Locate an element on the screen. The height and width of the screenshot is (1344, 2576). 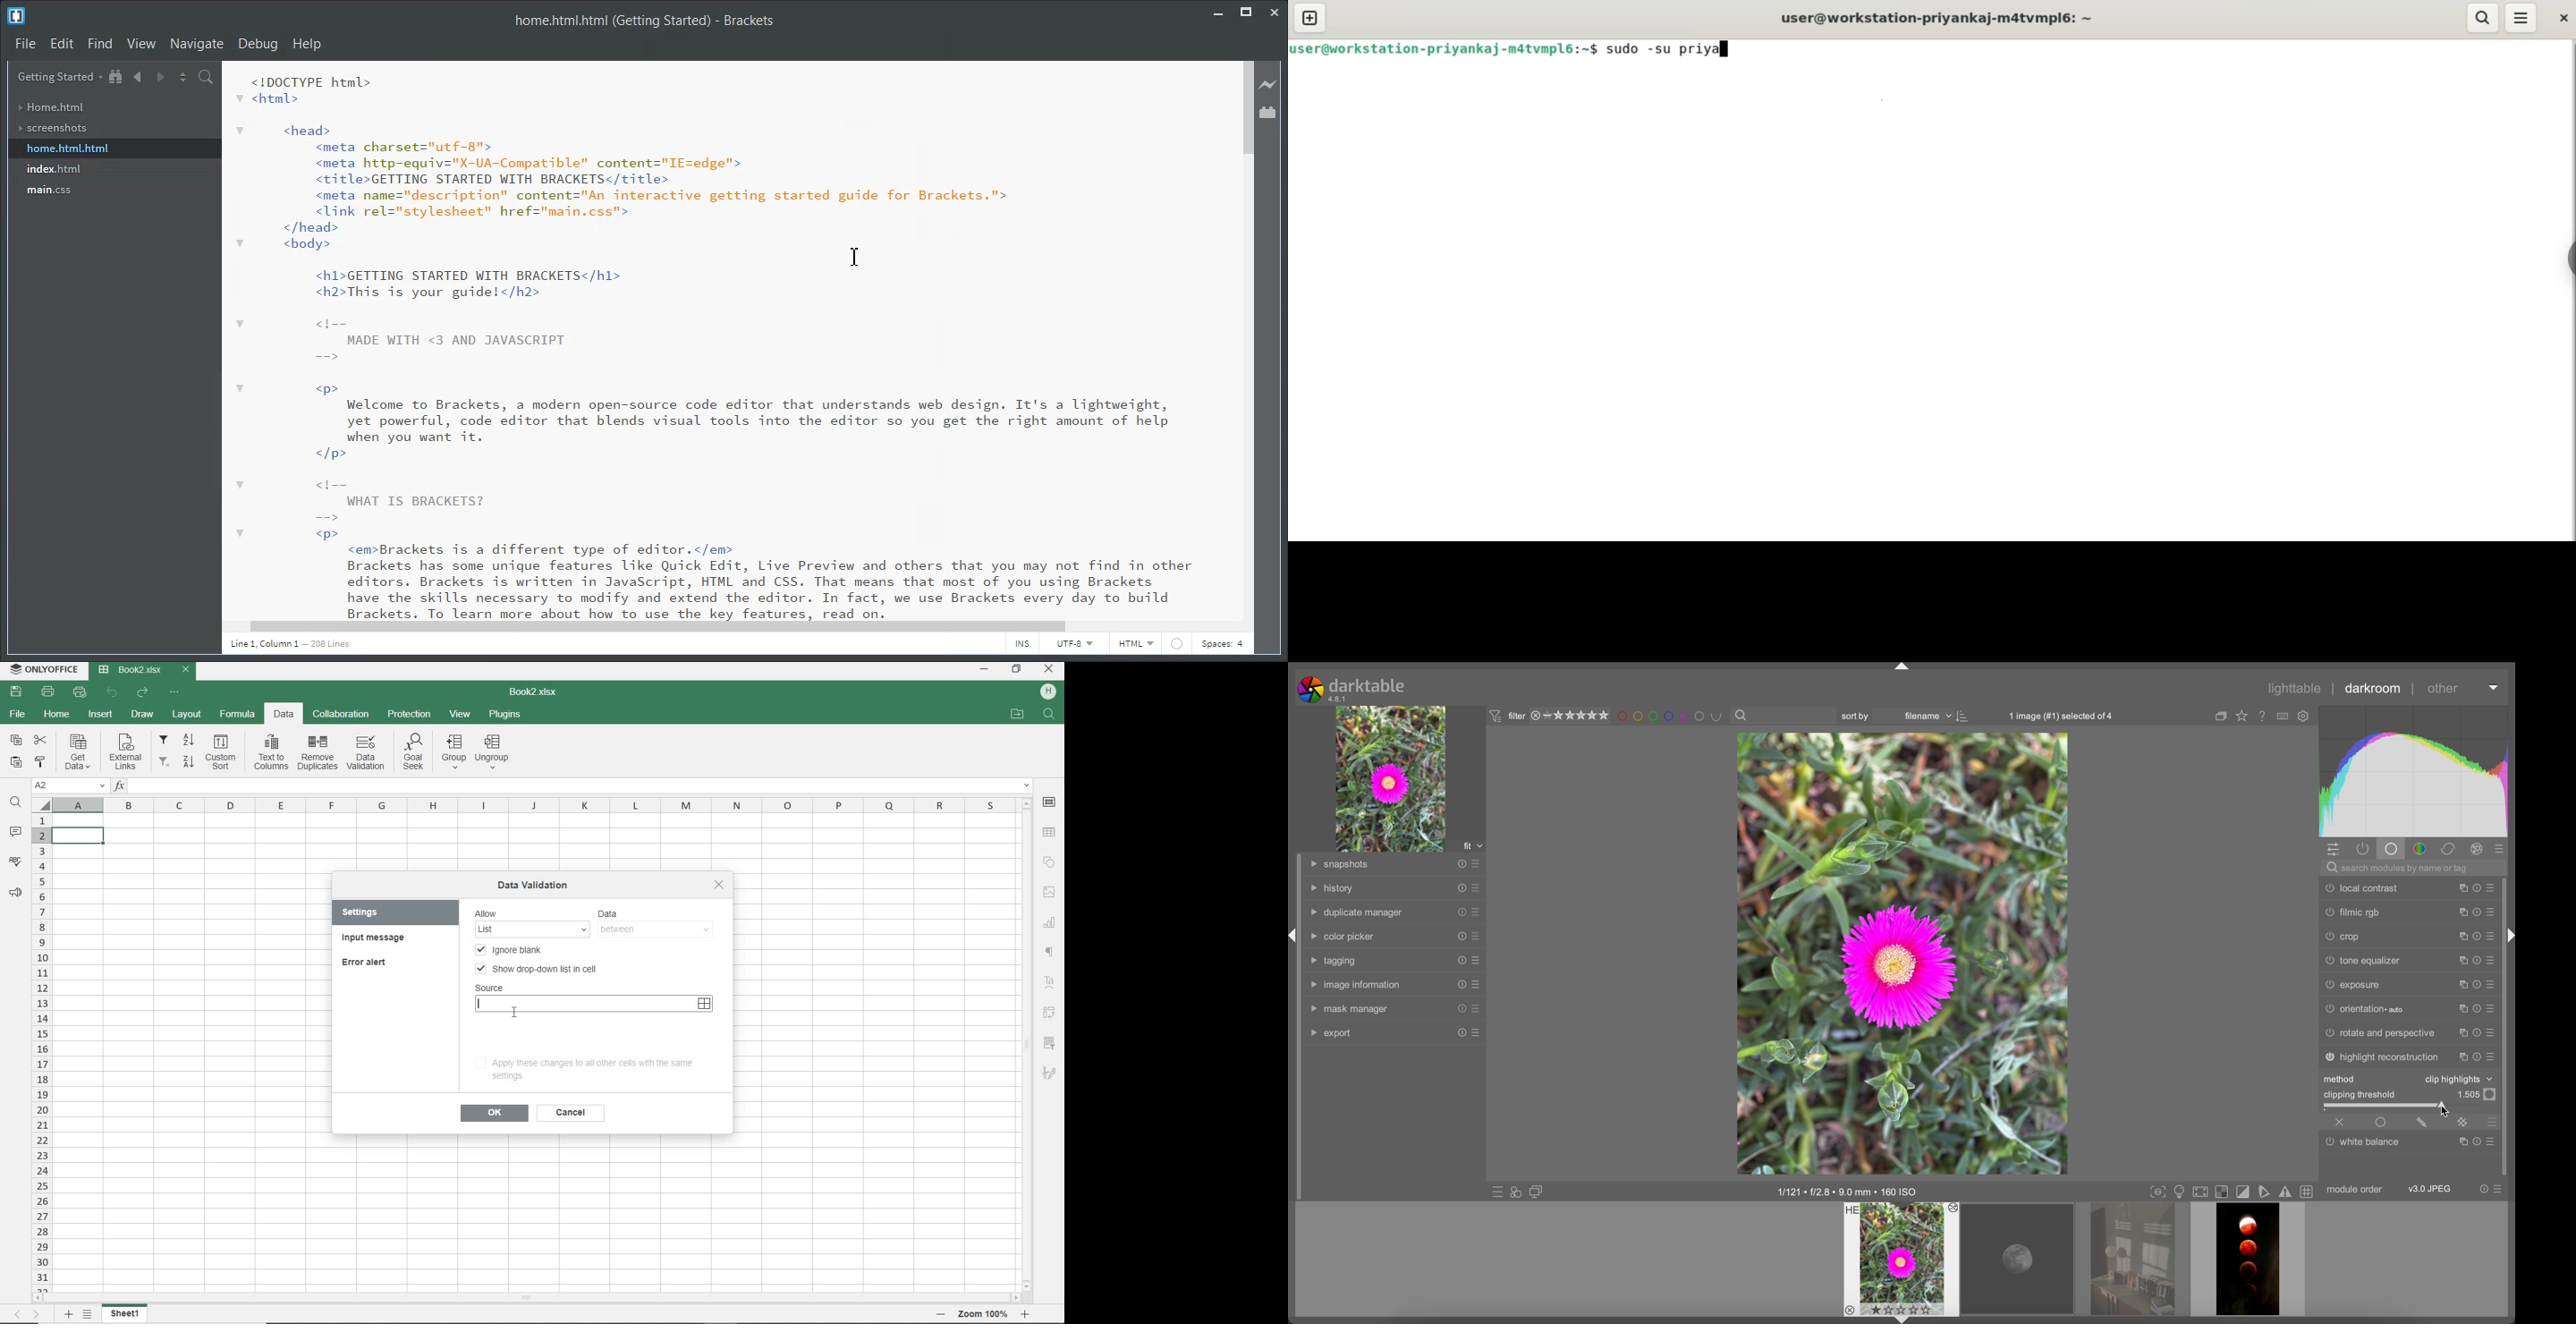
SCROLLBAR is located at coordinates (1028, 1041).